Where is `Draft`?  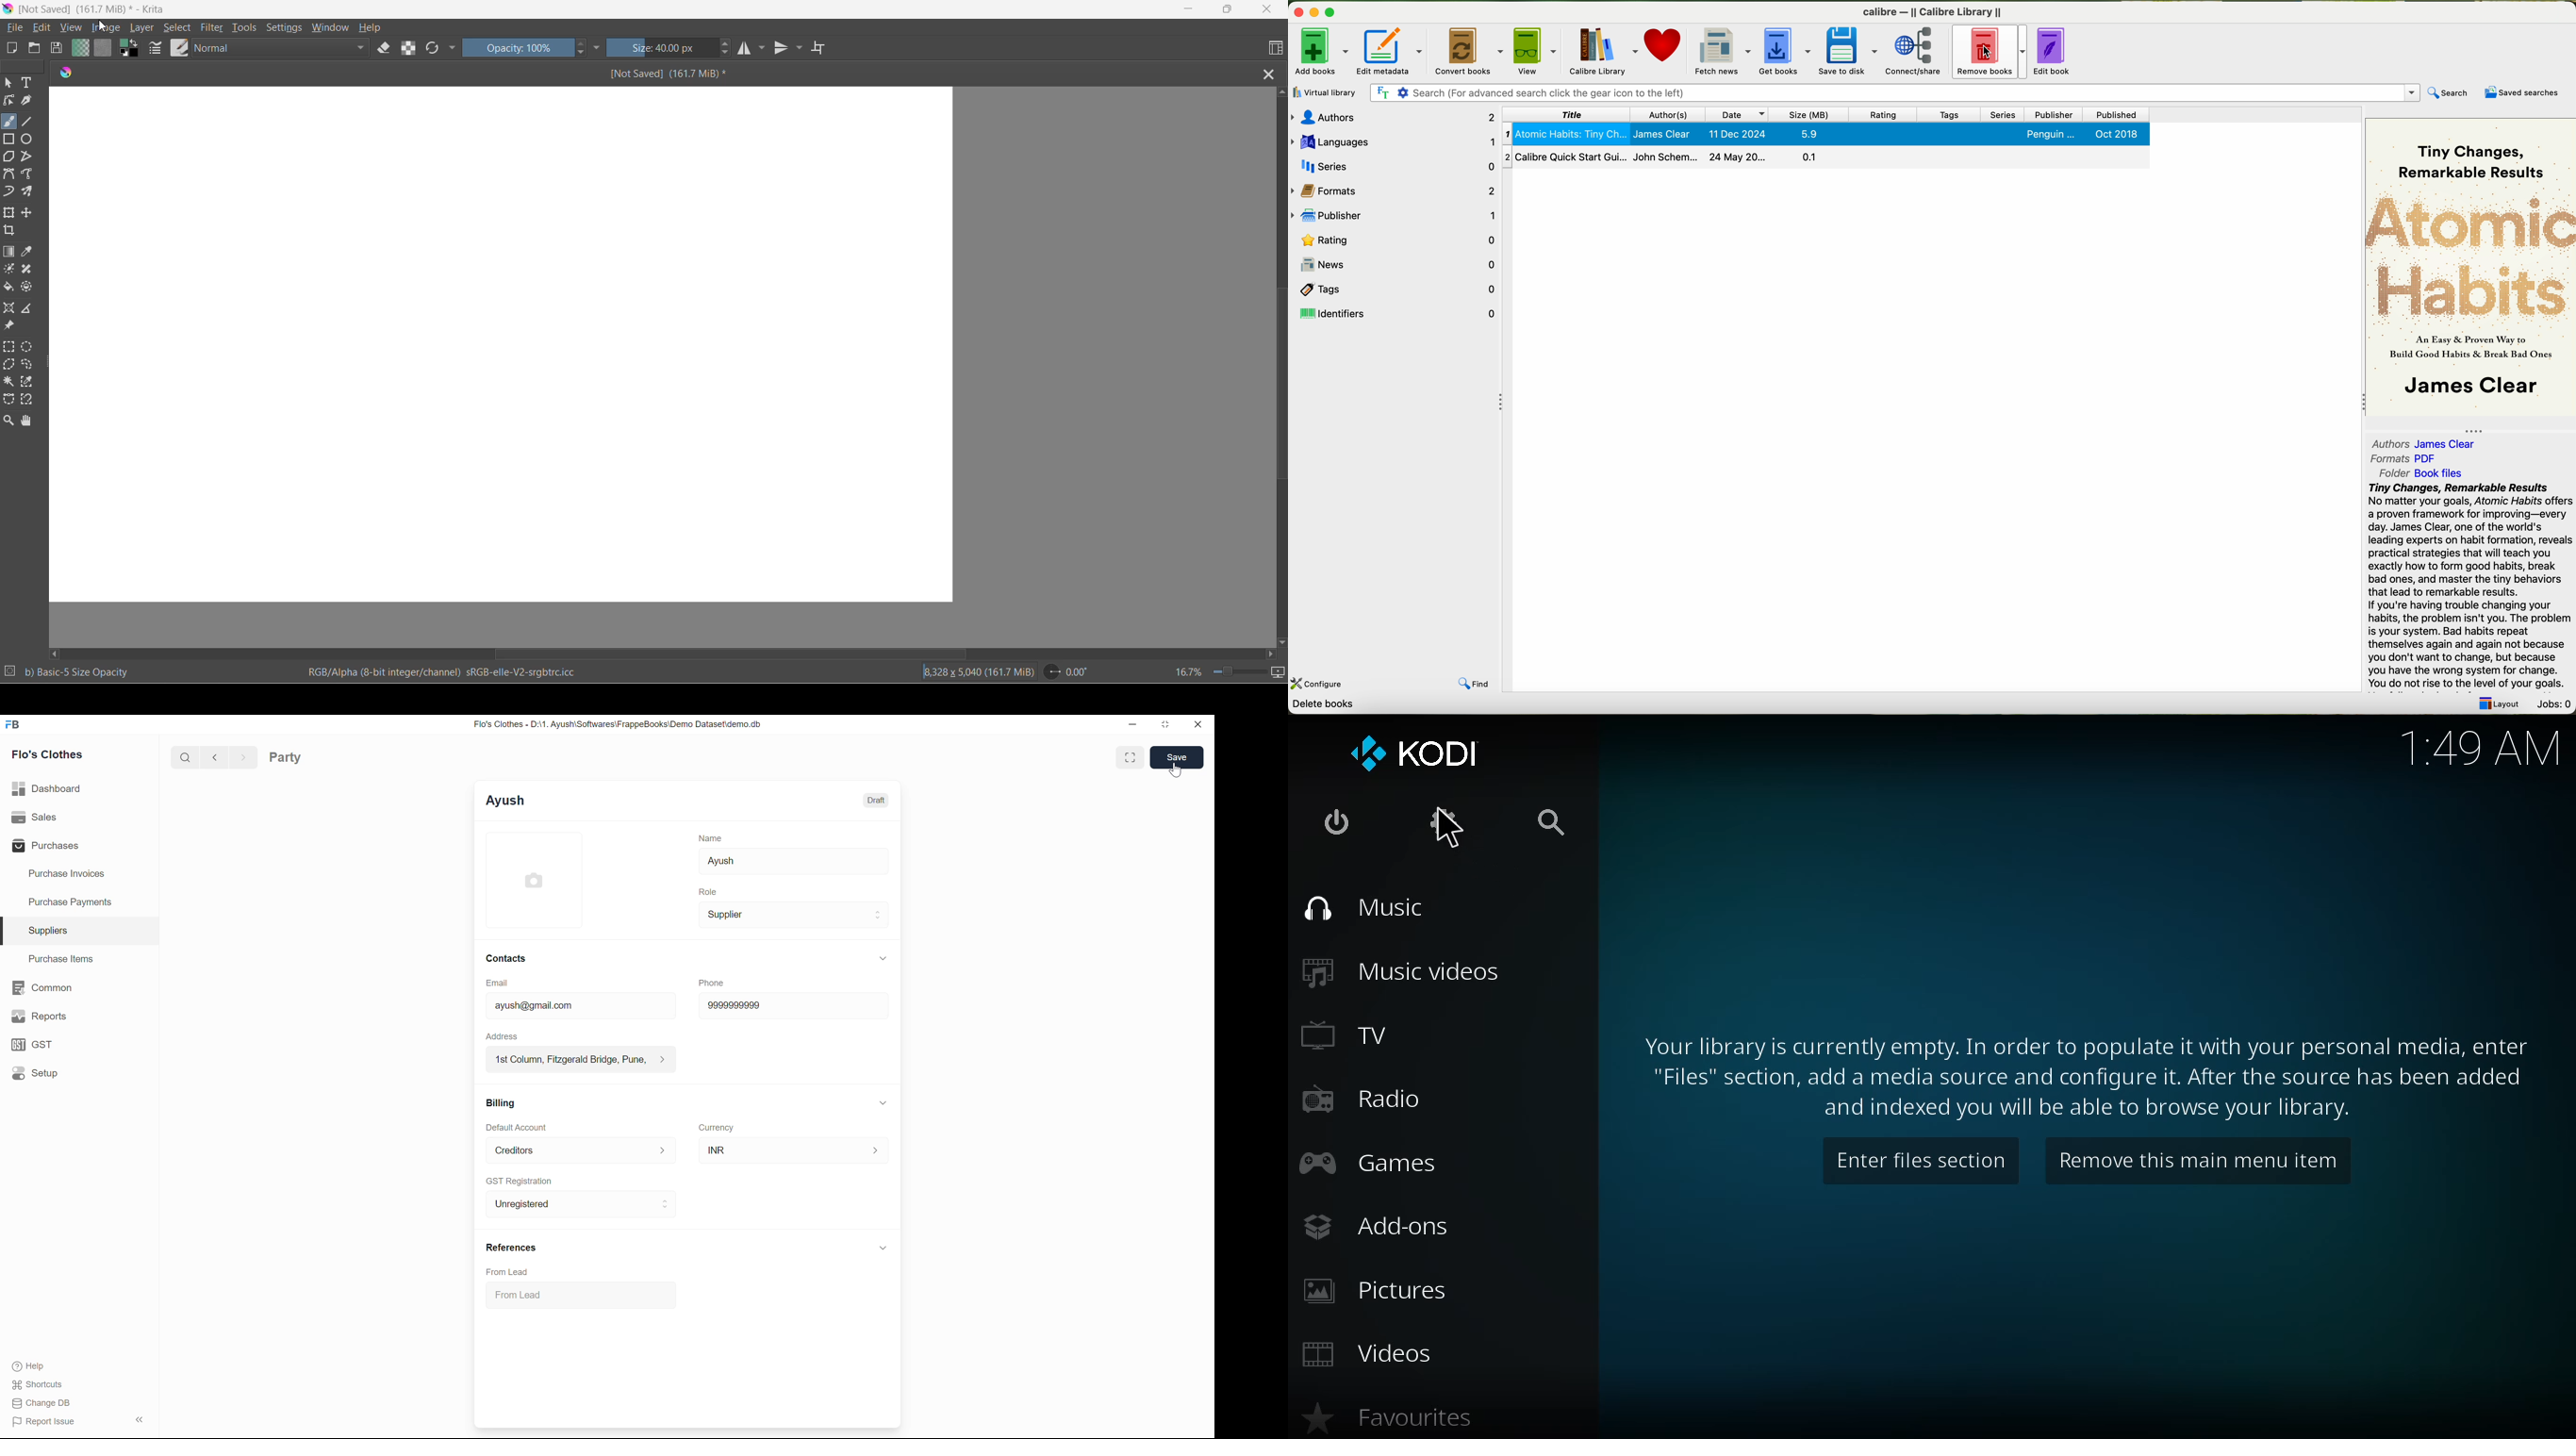 Draft is located at coordinates (876, 801).